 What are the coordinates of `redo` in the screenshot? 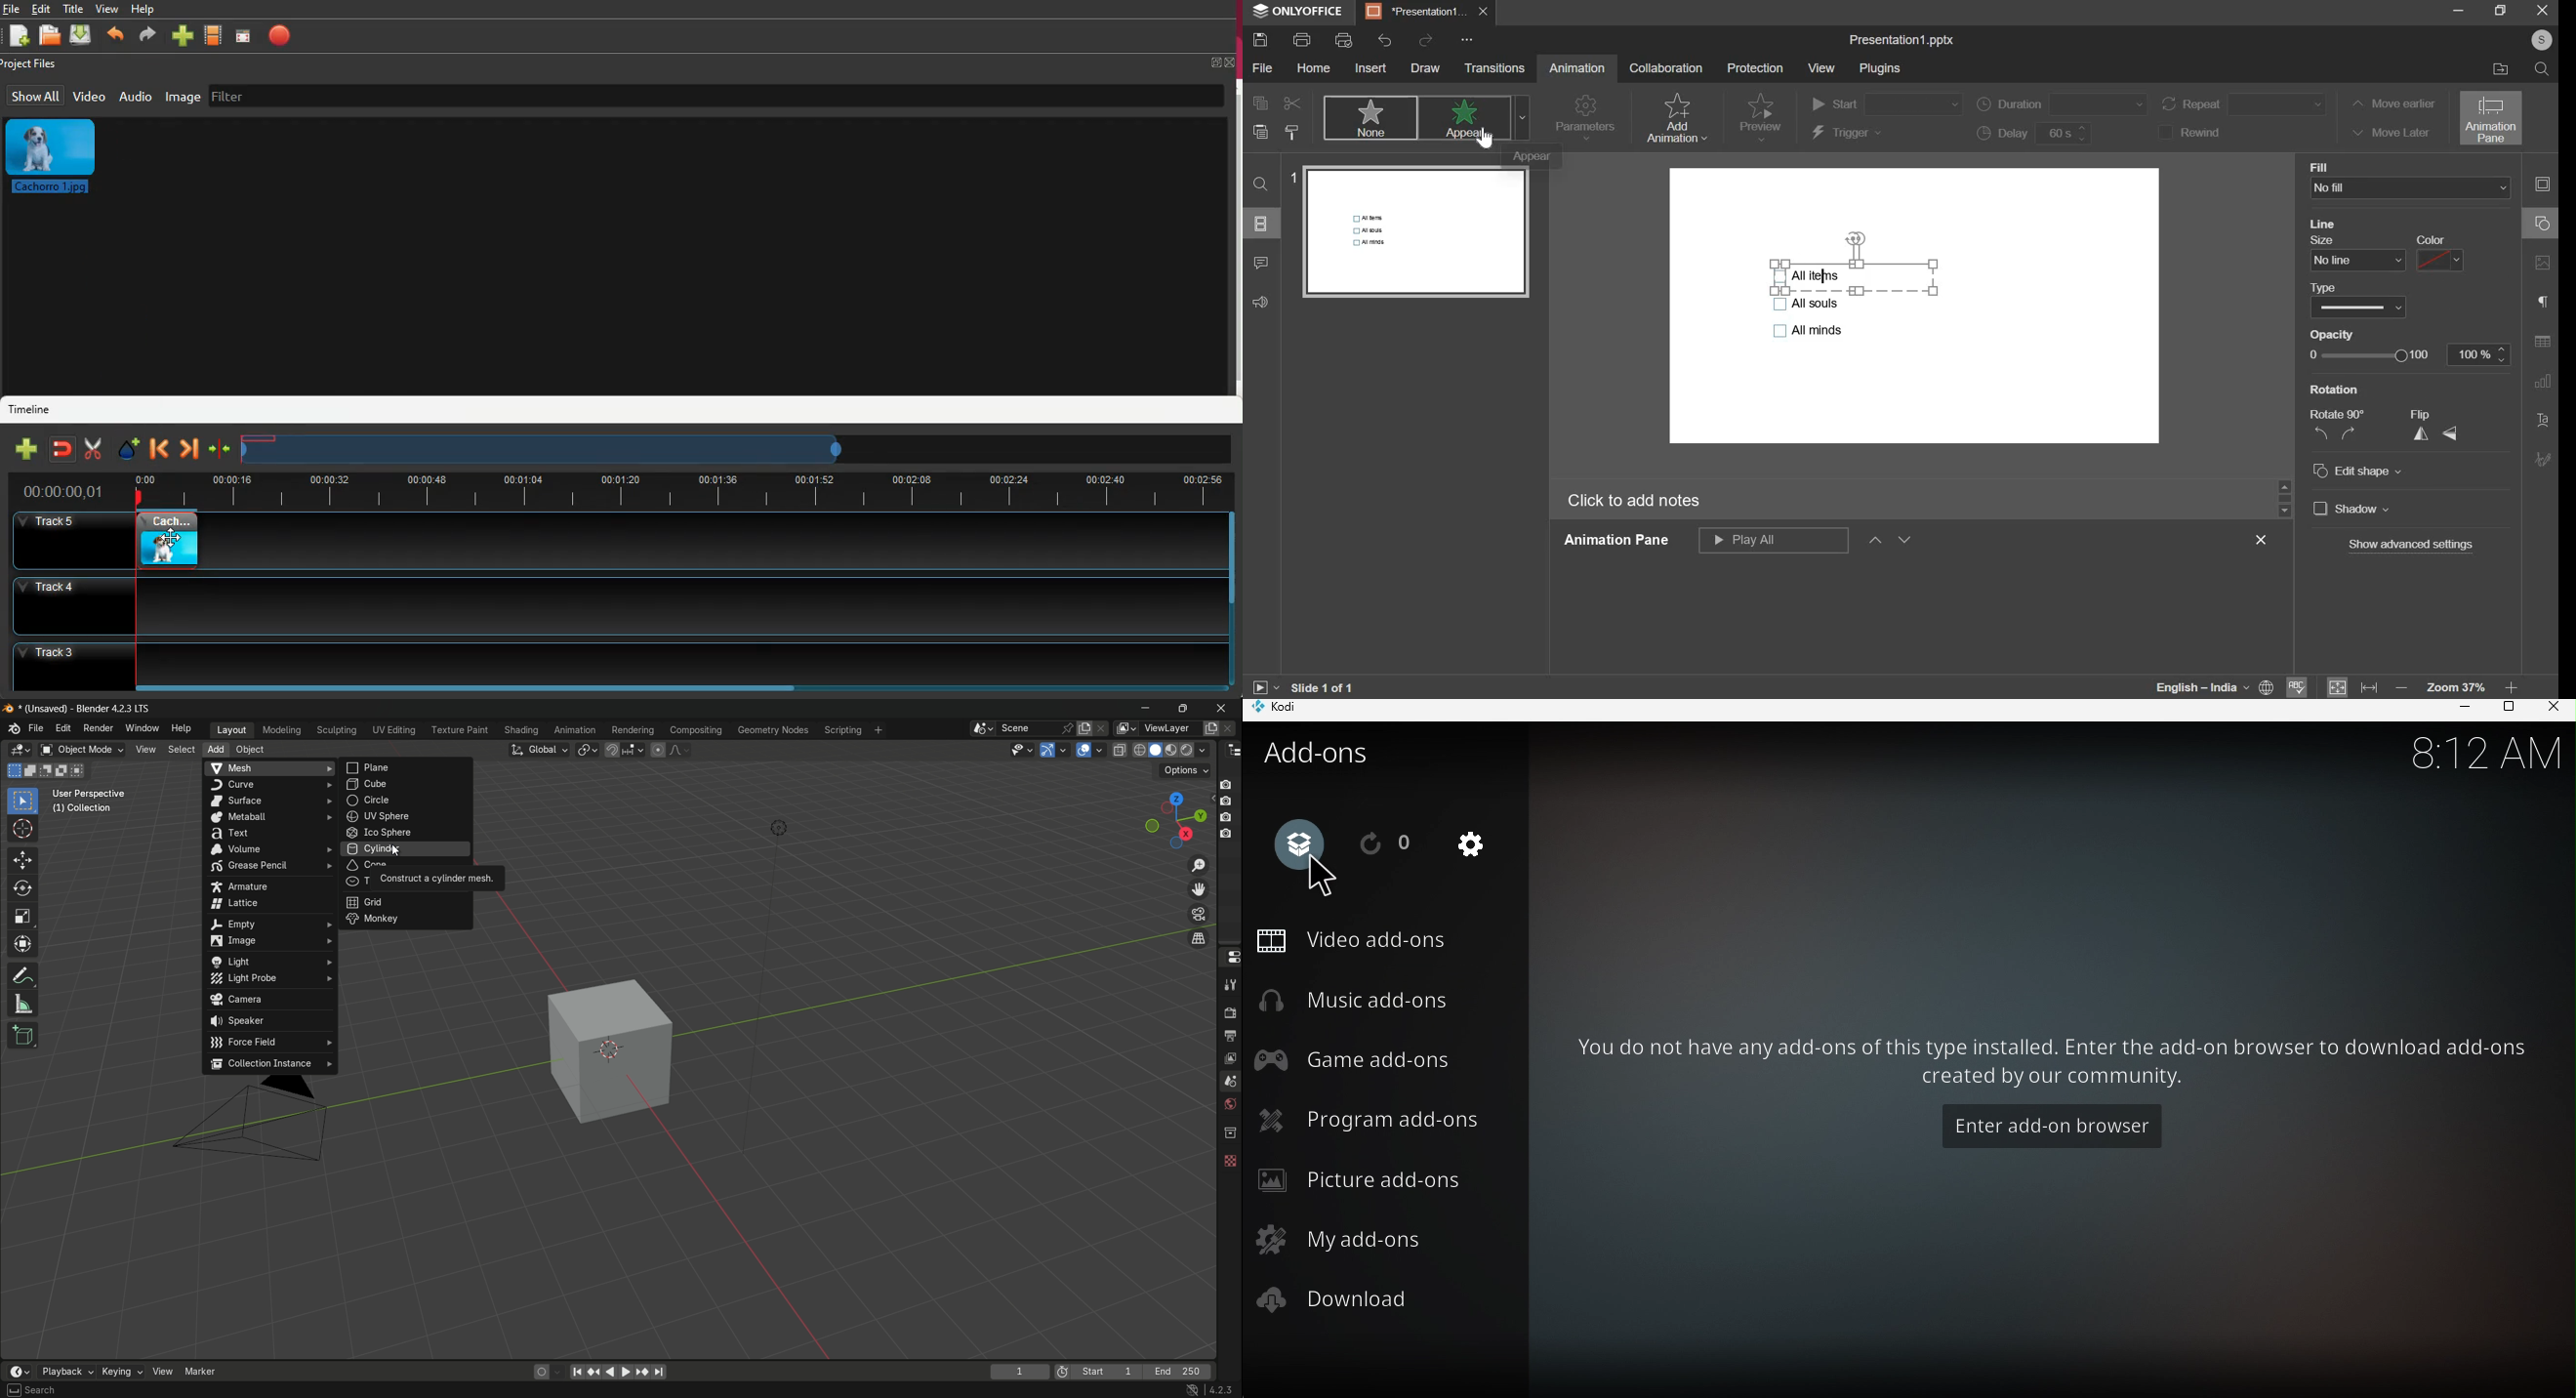 It's located at (1425, 39).